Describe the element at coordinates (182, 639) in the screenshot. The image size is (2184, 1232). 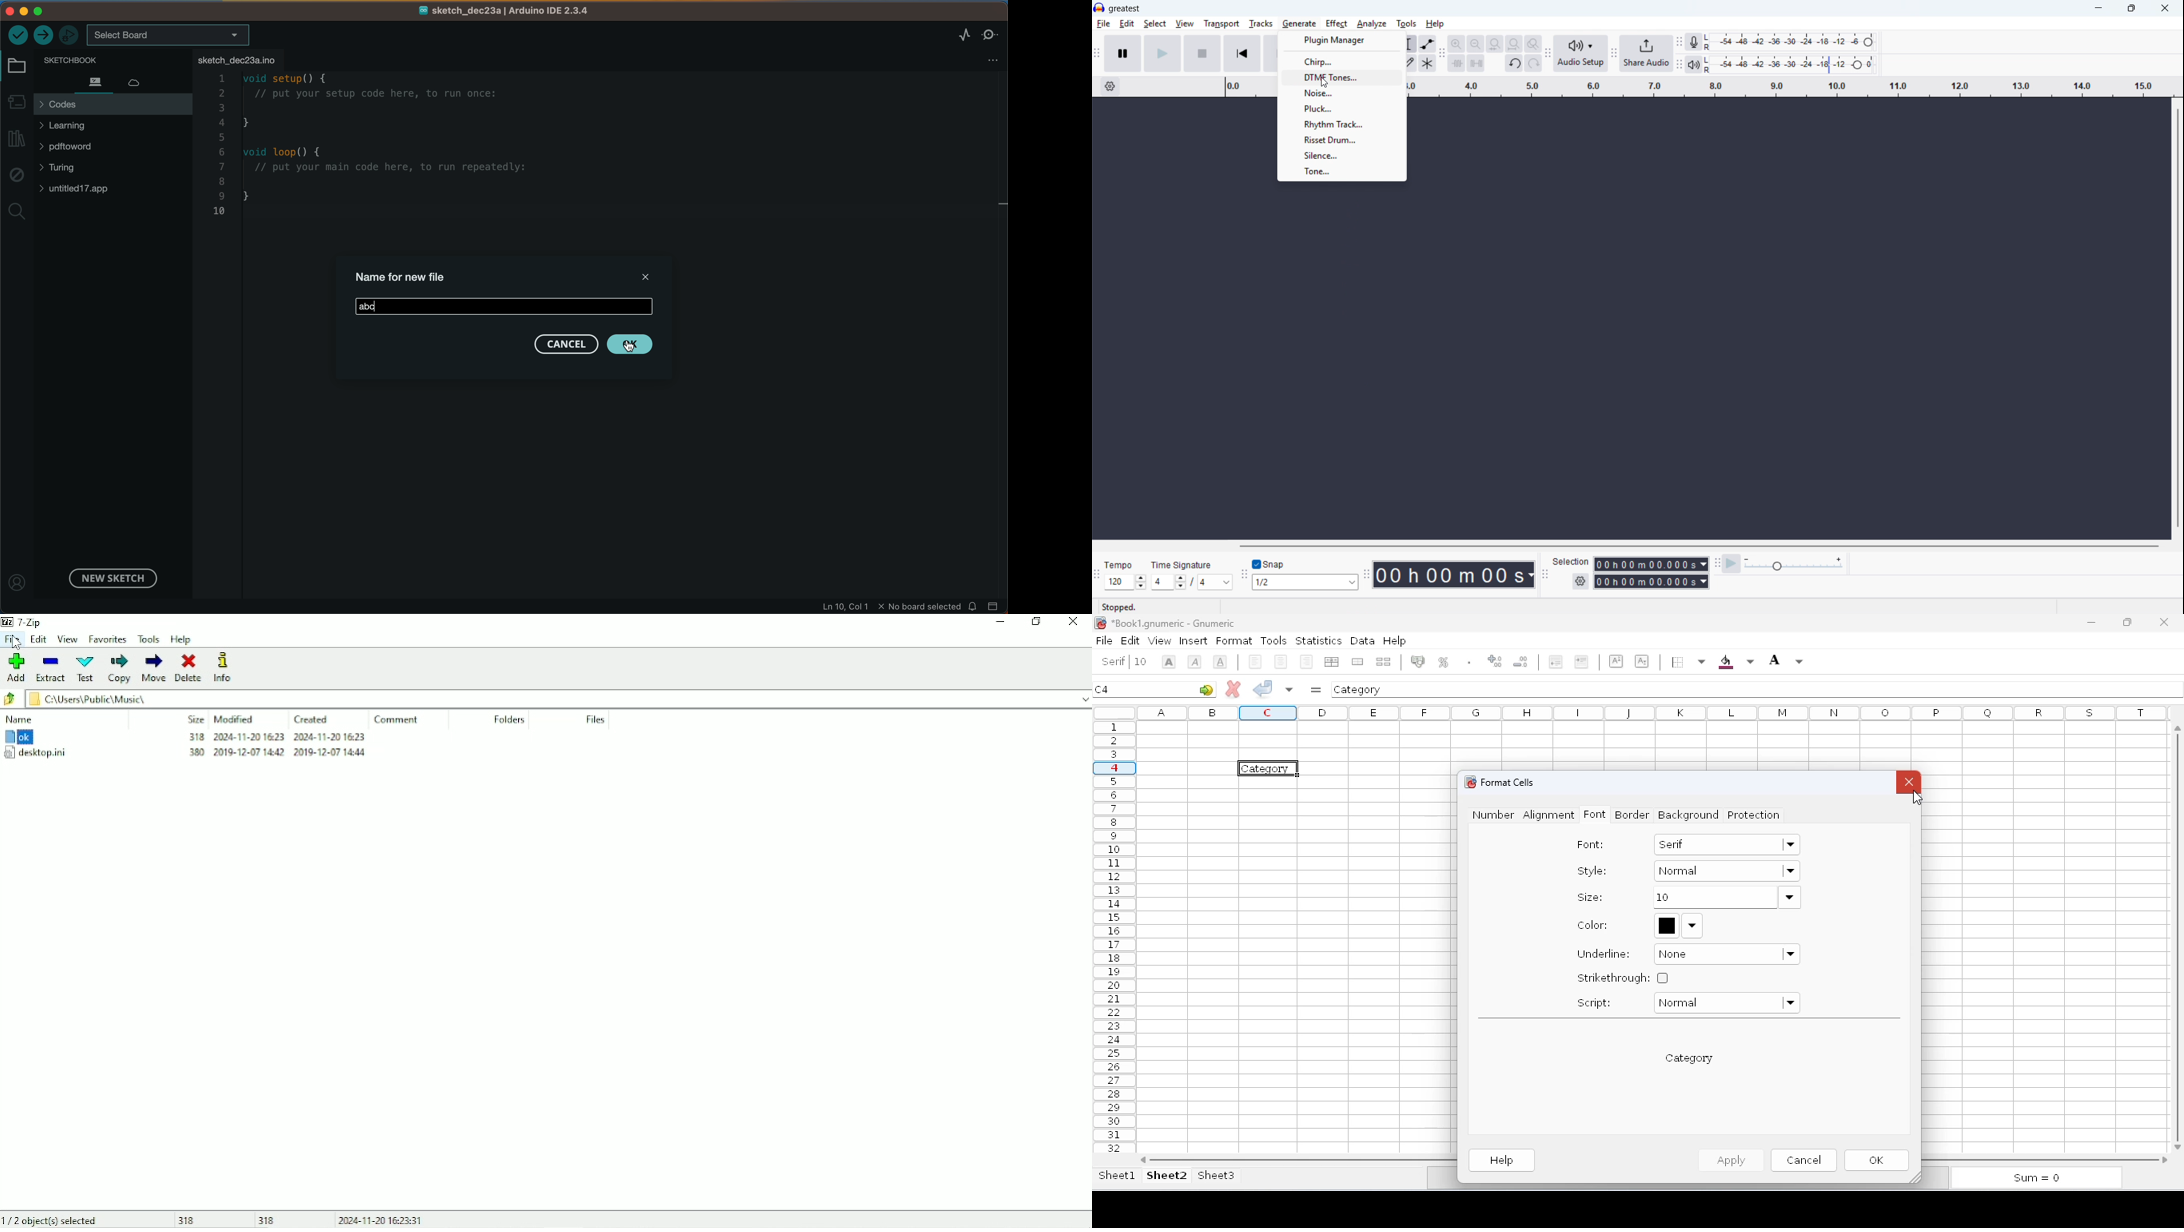
I see `Help` at that location.